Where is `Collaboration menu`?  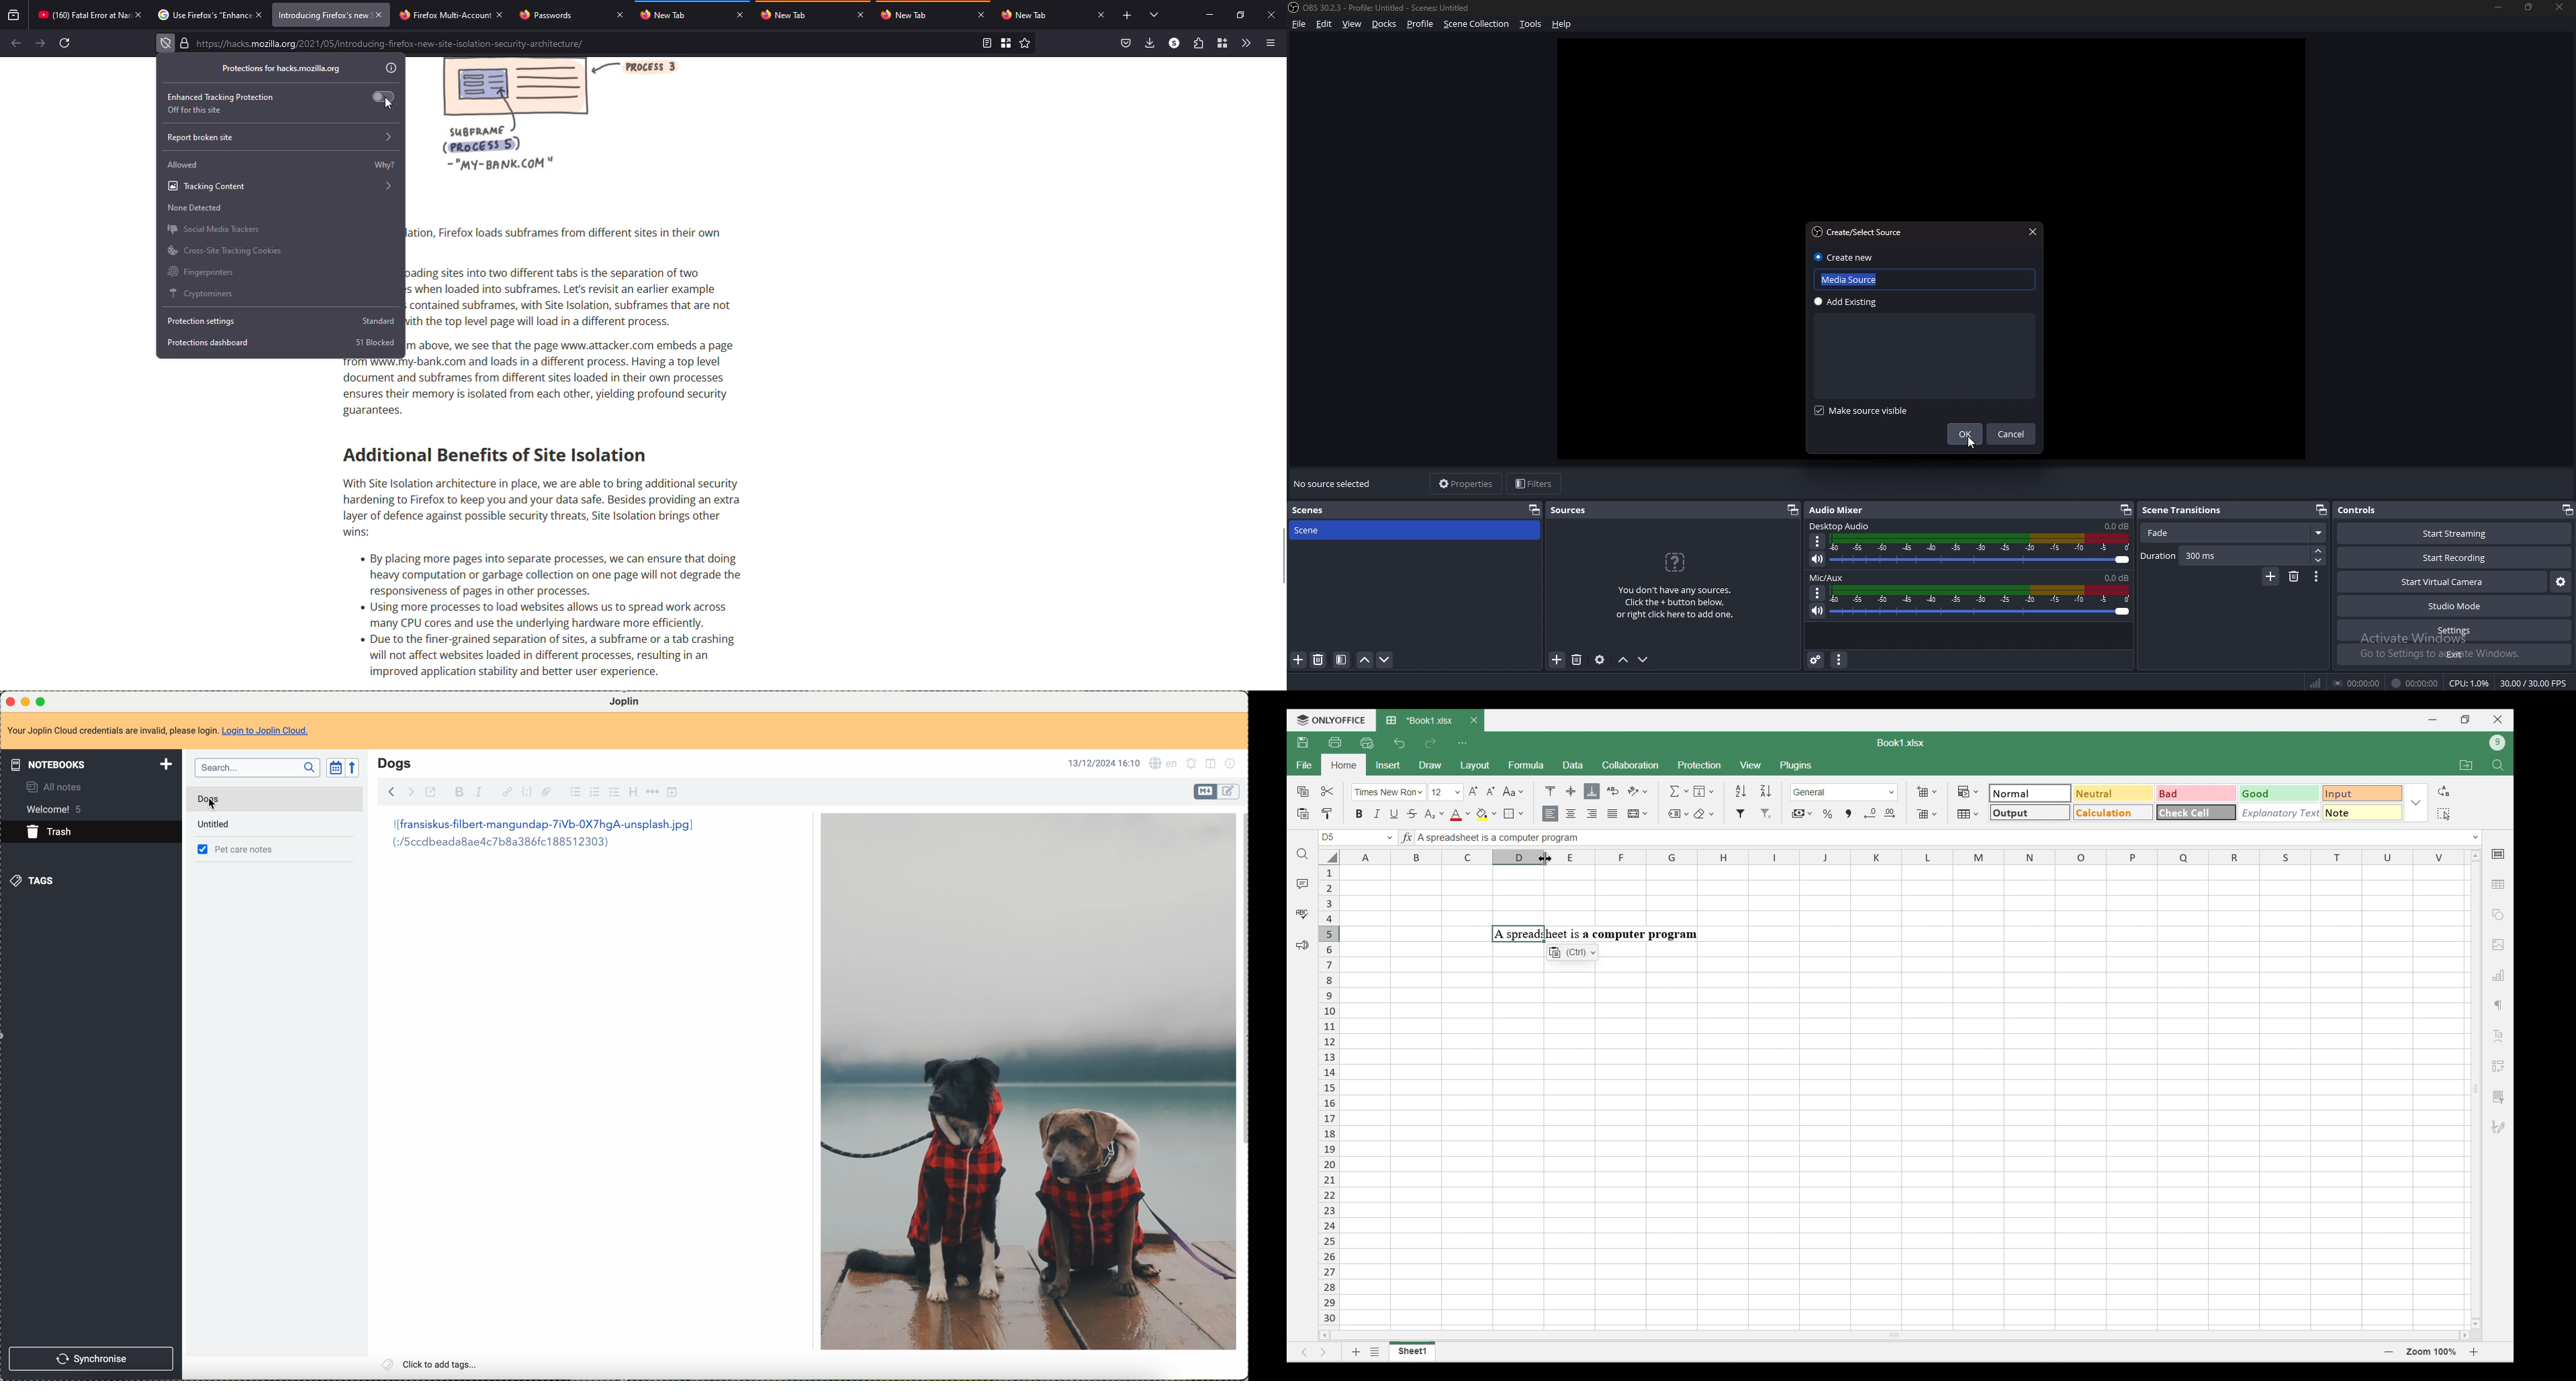 Collaboration menu is located at coordinates (1631, 765).